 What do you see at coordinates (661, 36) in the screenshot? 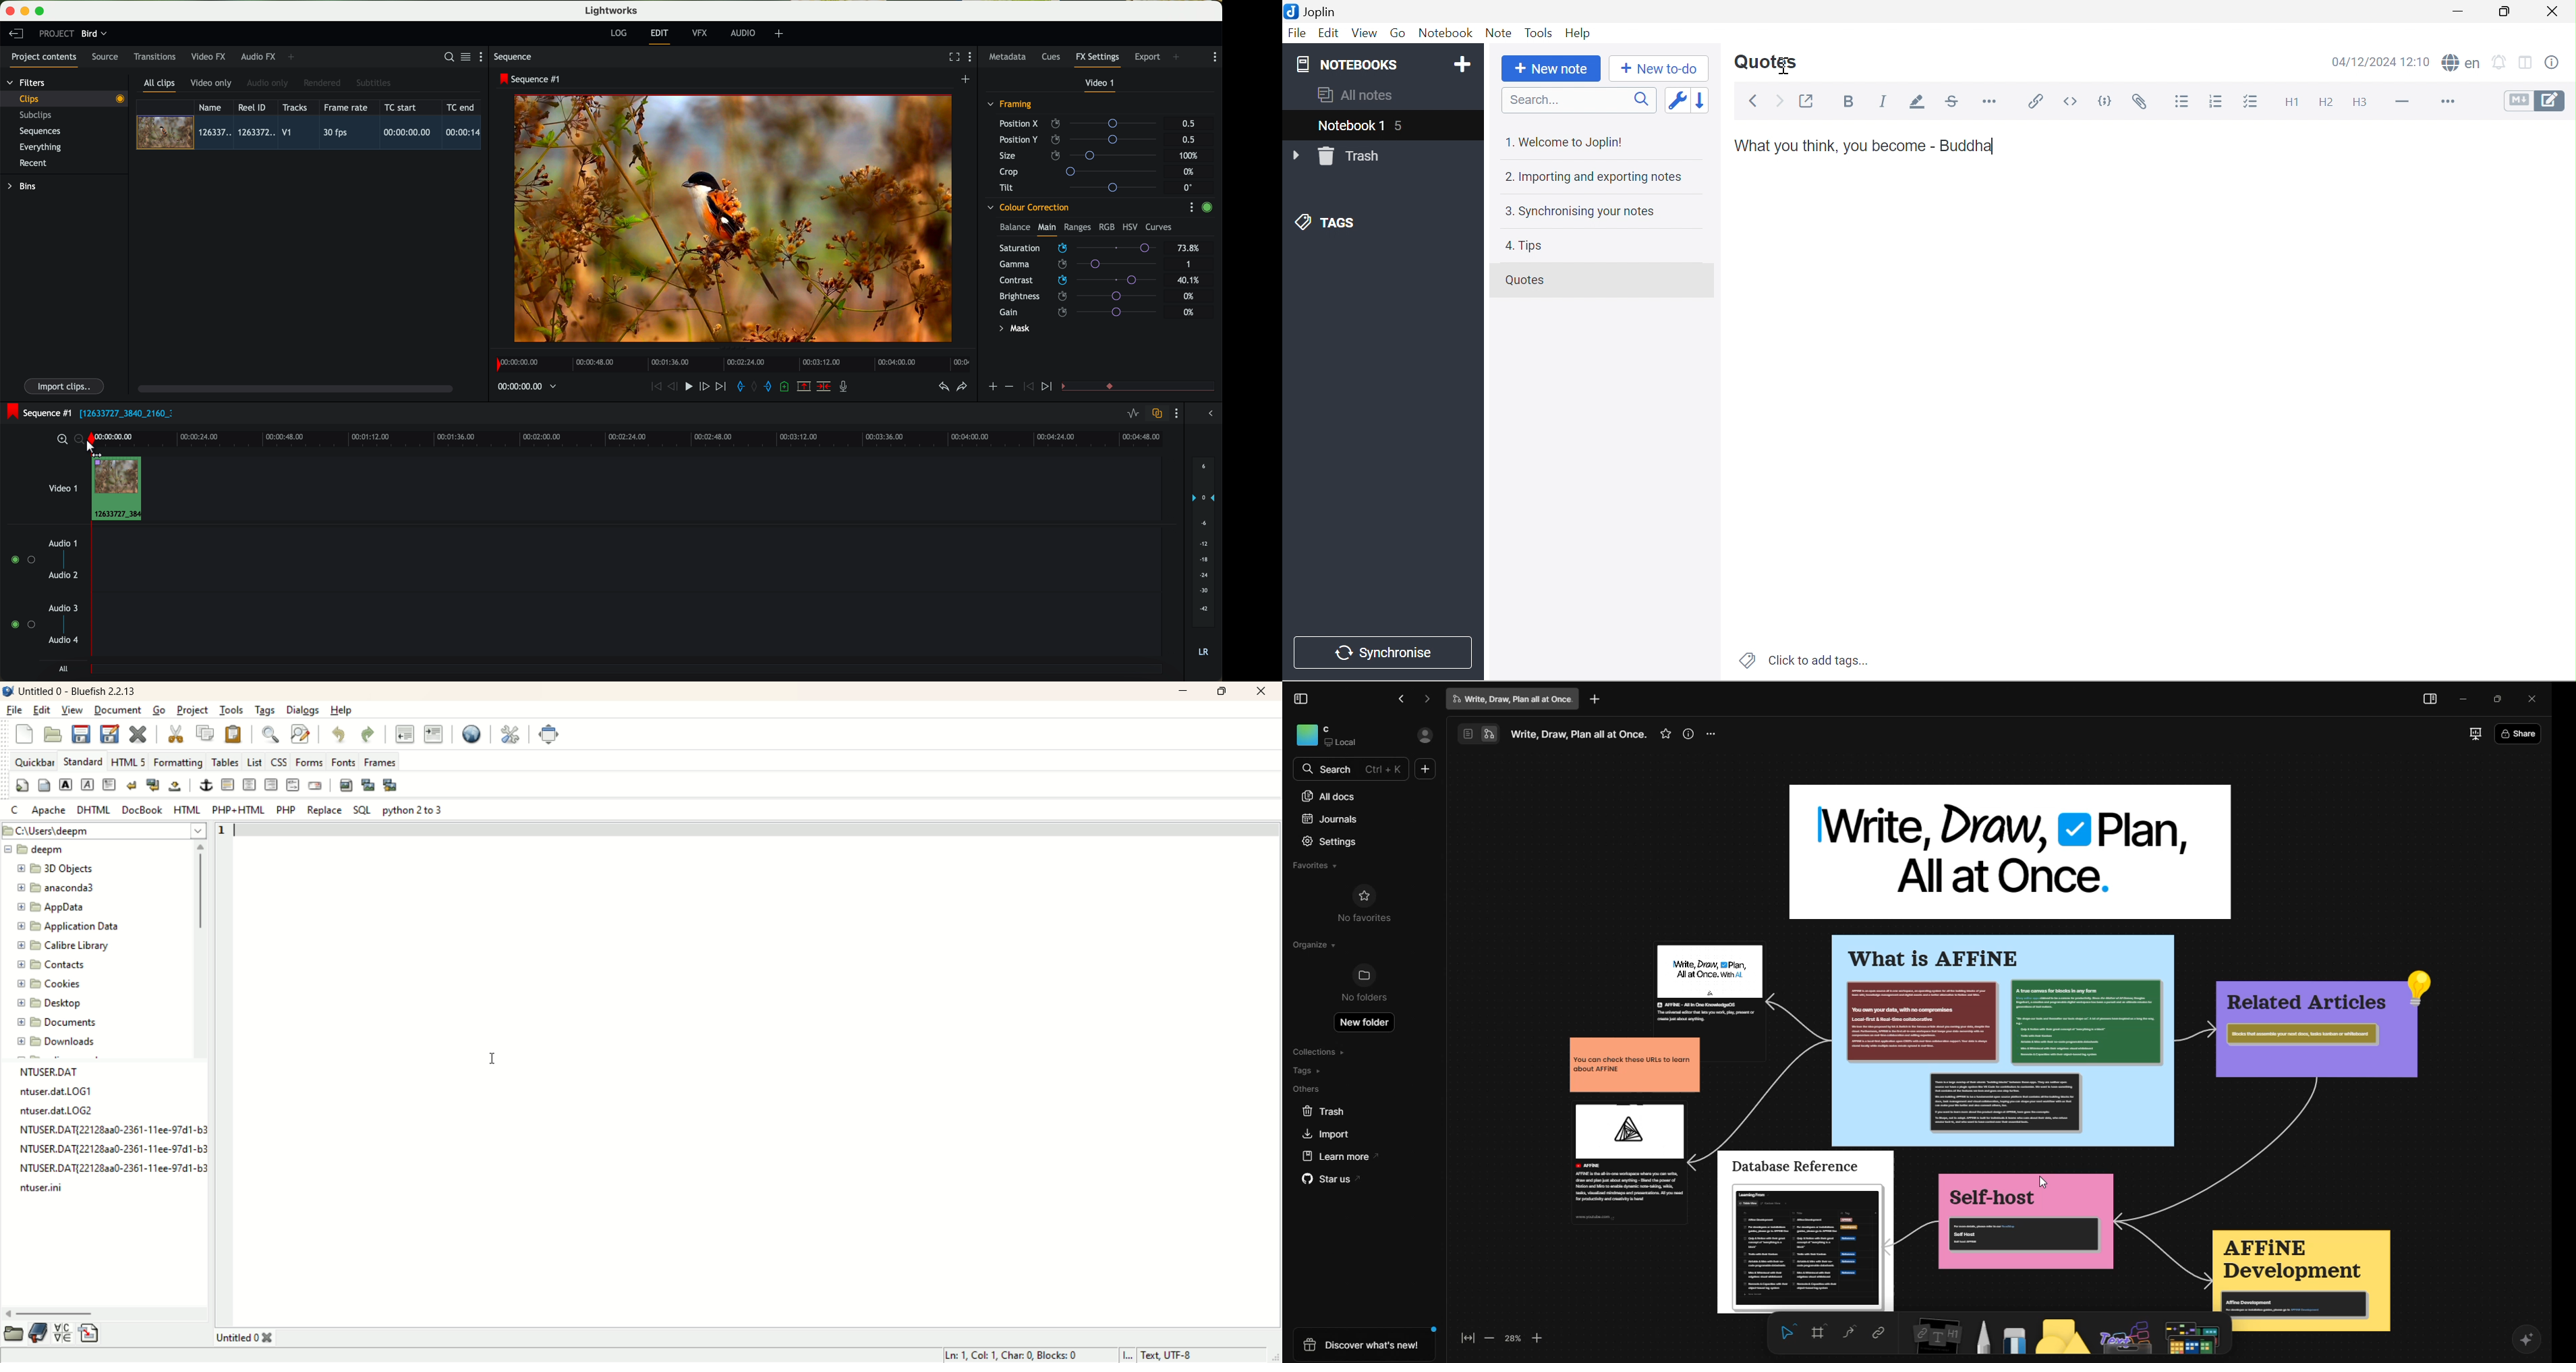
I see `edit` at bounding box center [661, 36].